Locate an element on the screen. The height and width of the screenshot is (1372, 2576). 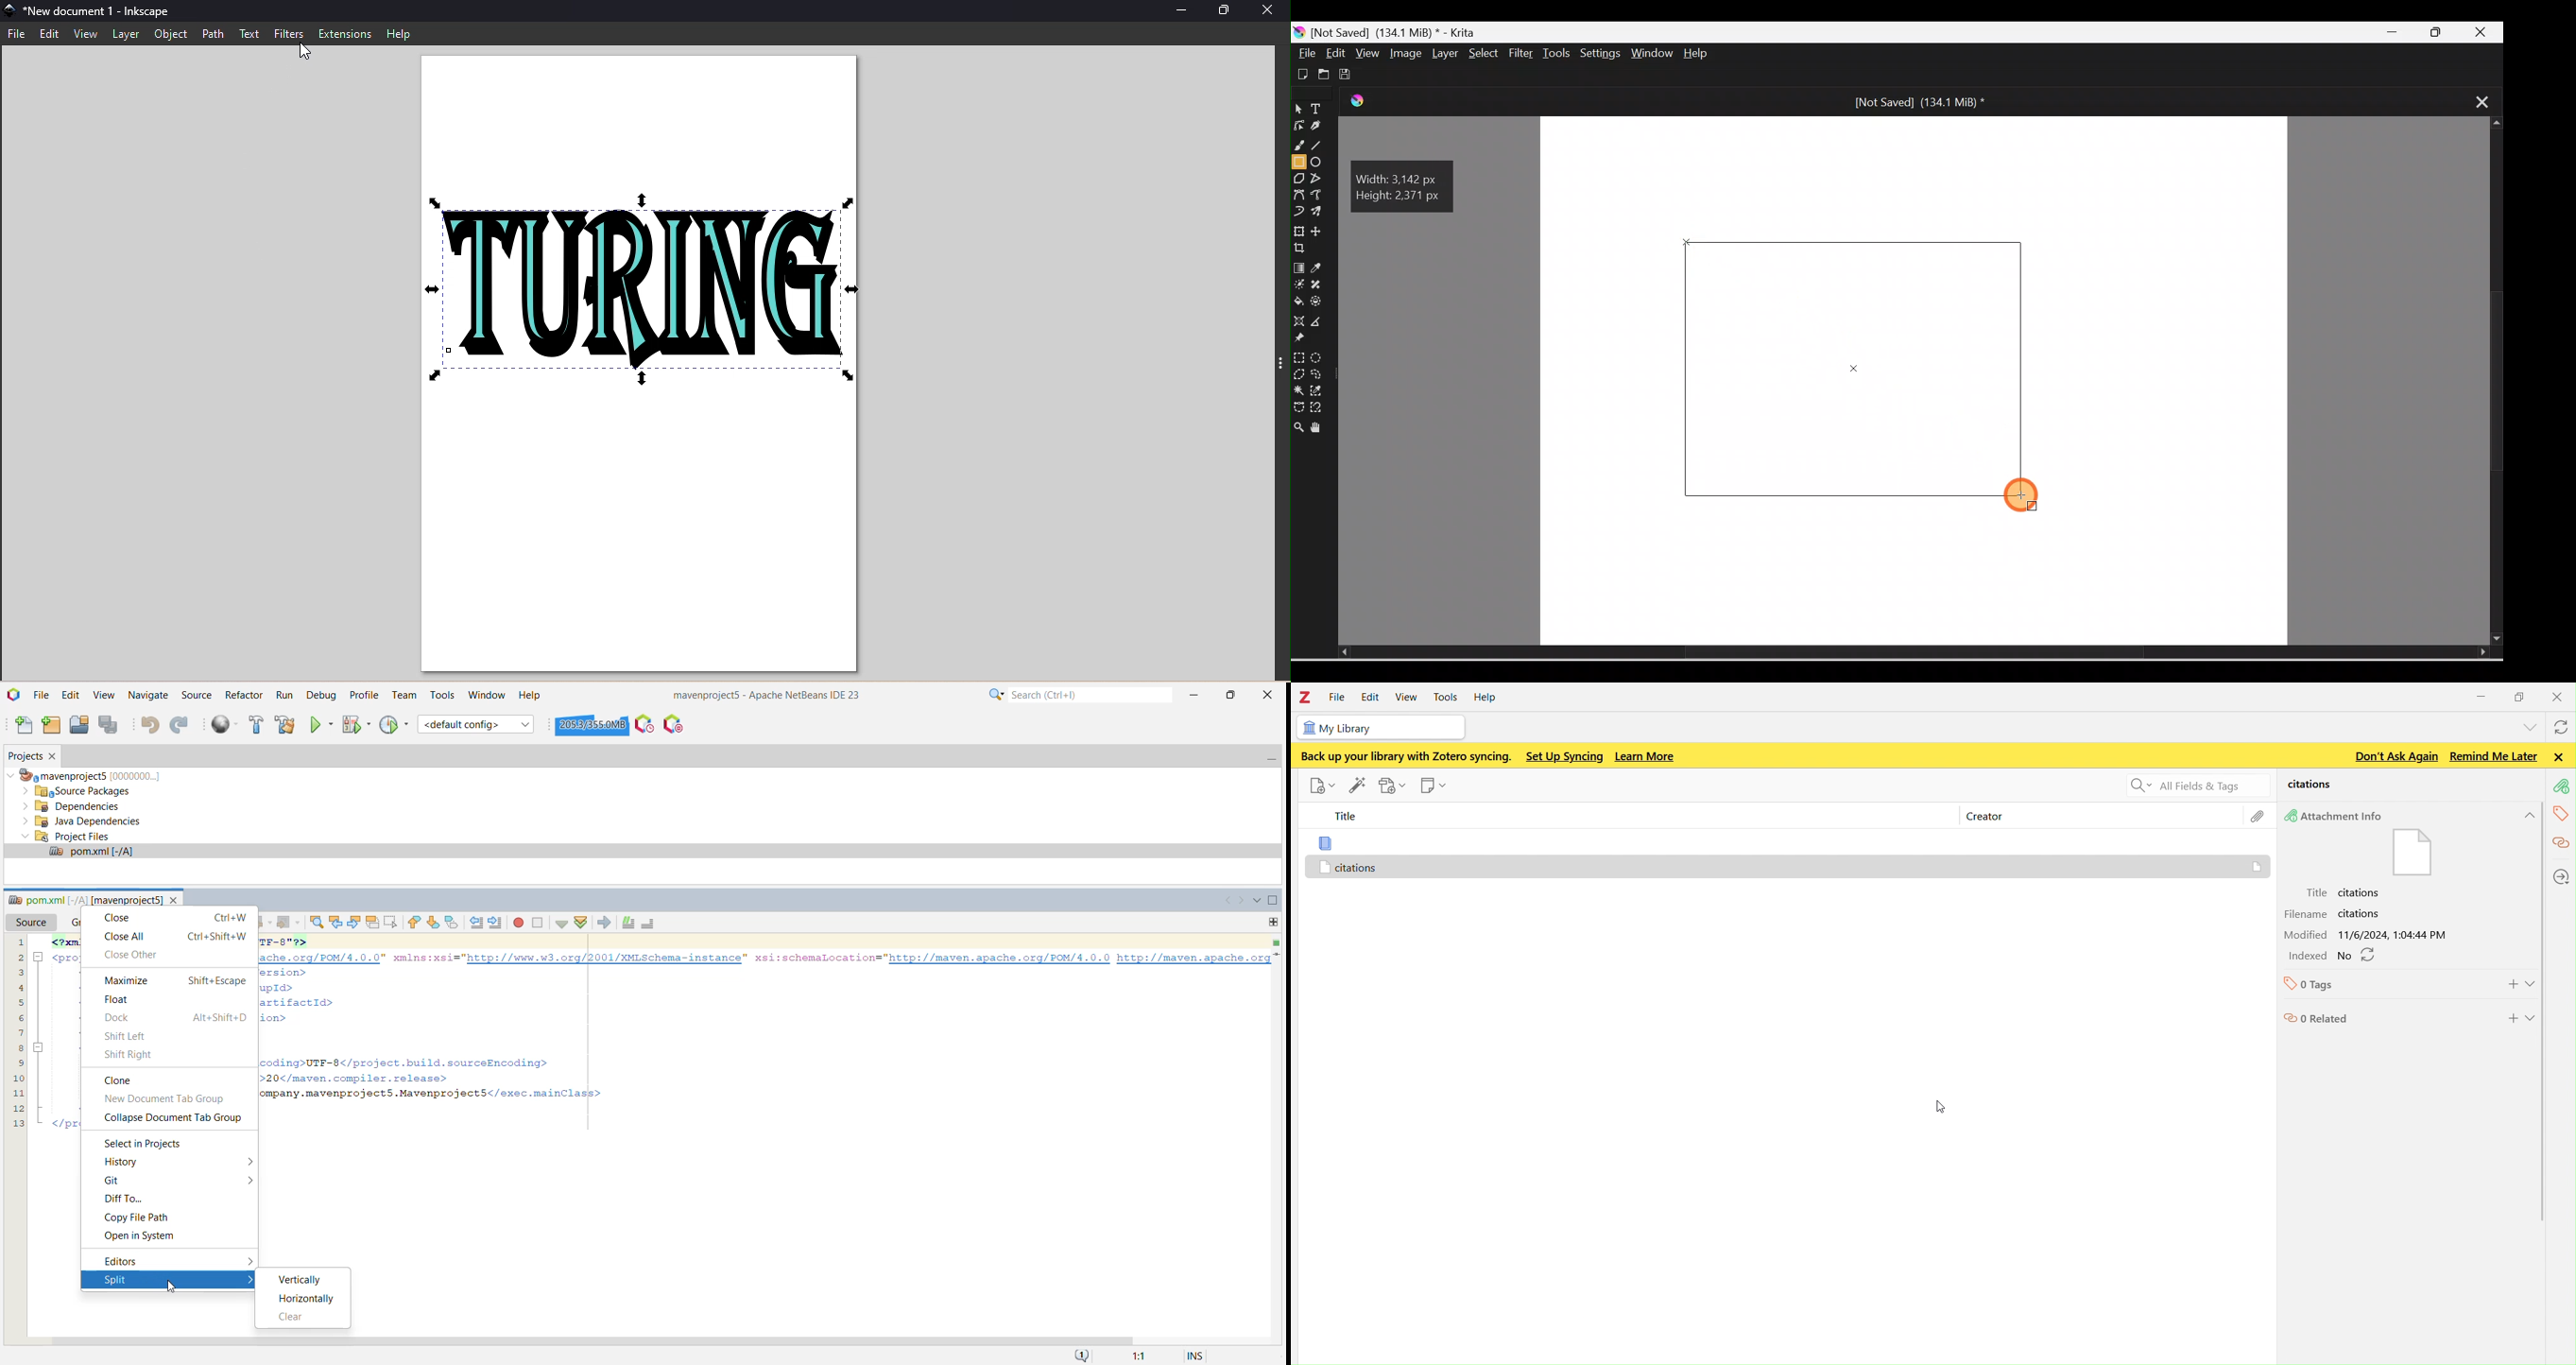
locations is located at coordinates (2567, 877).